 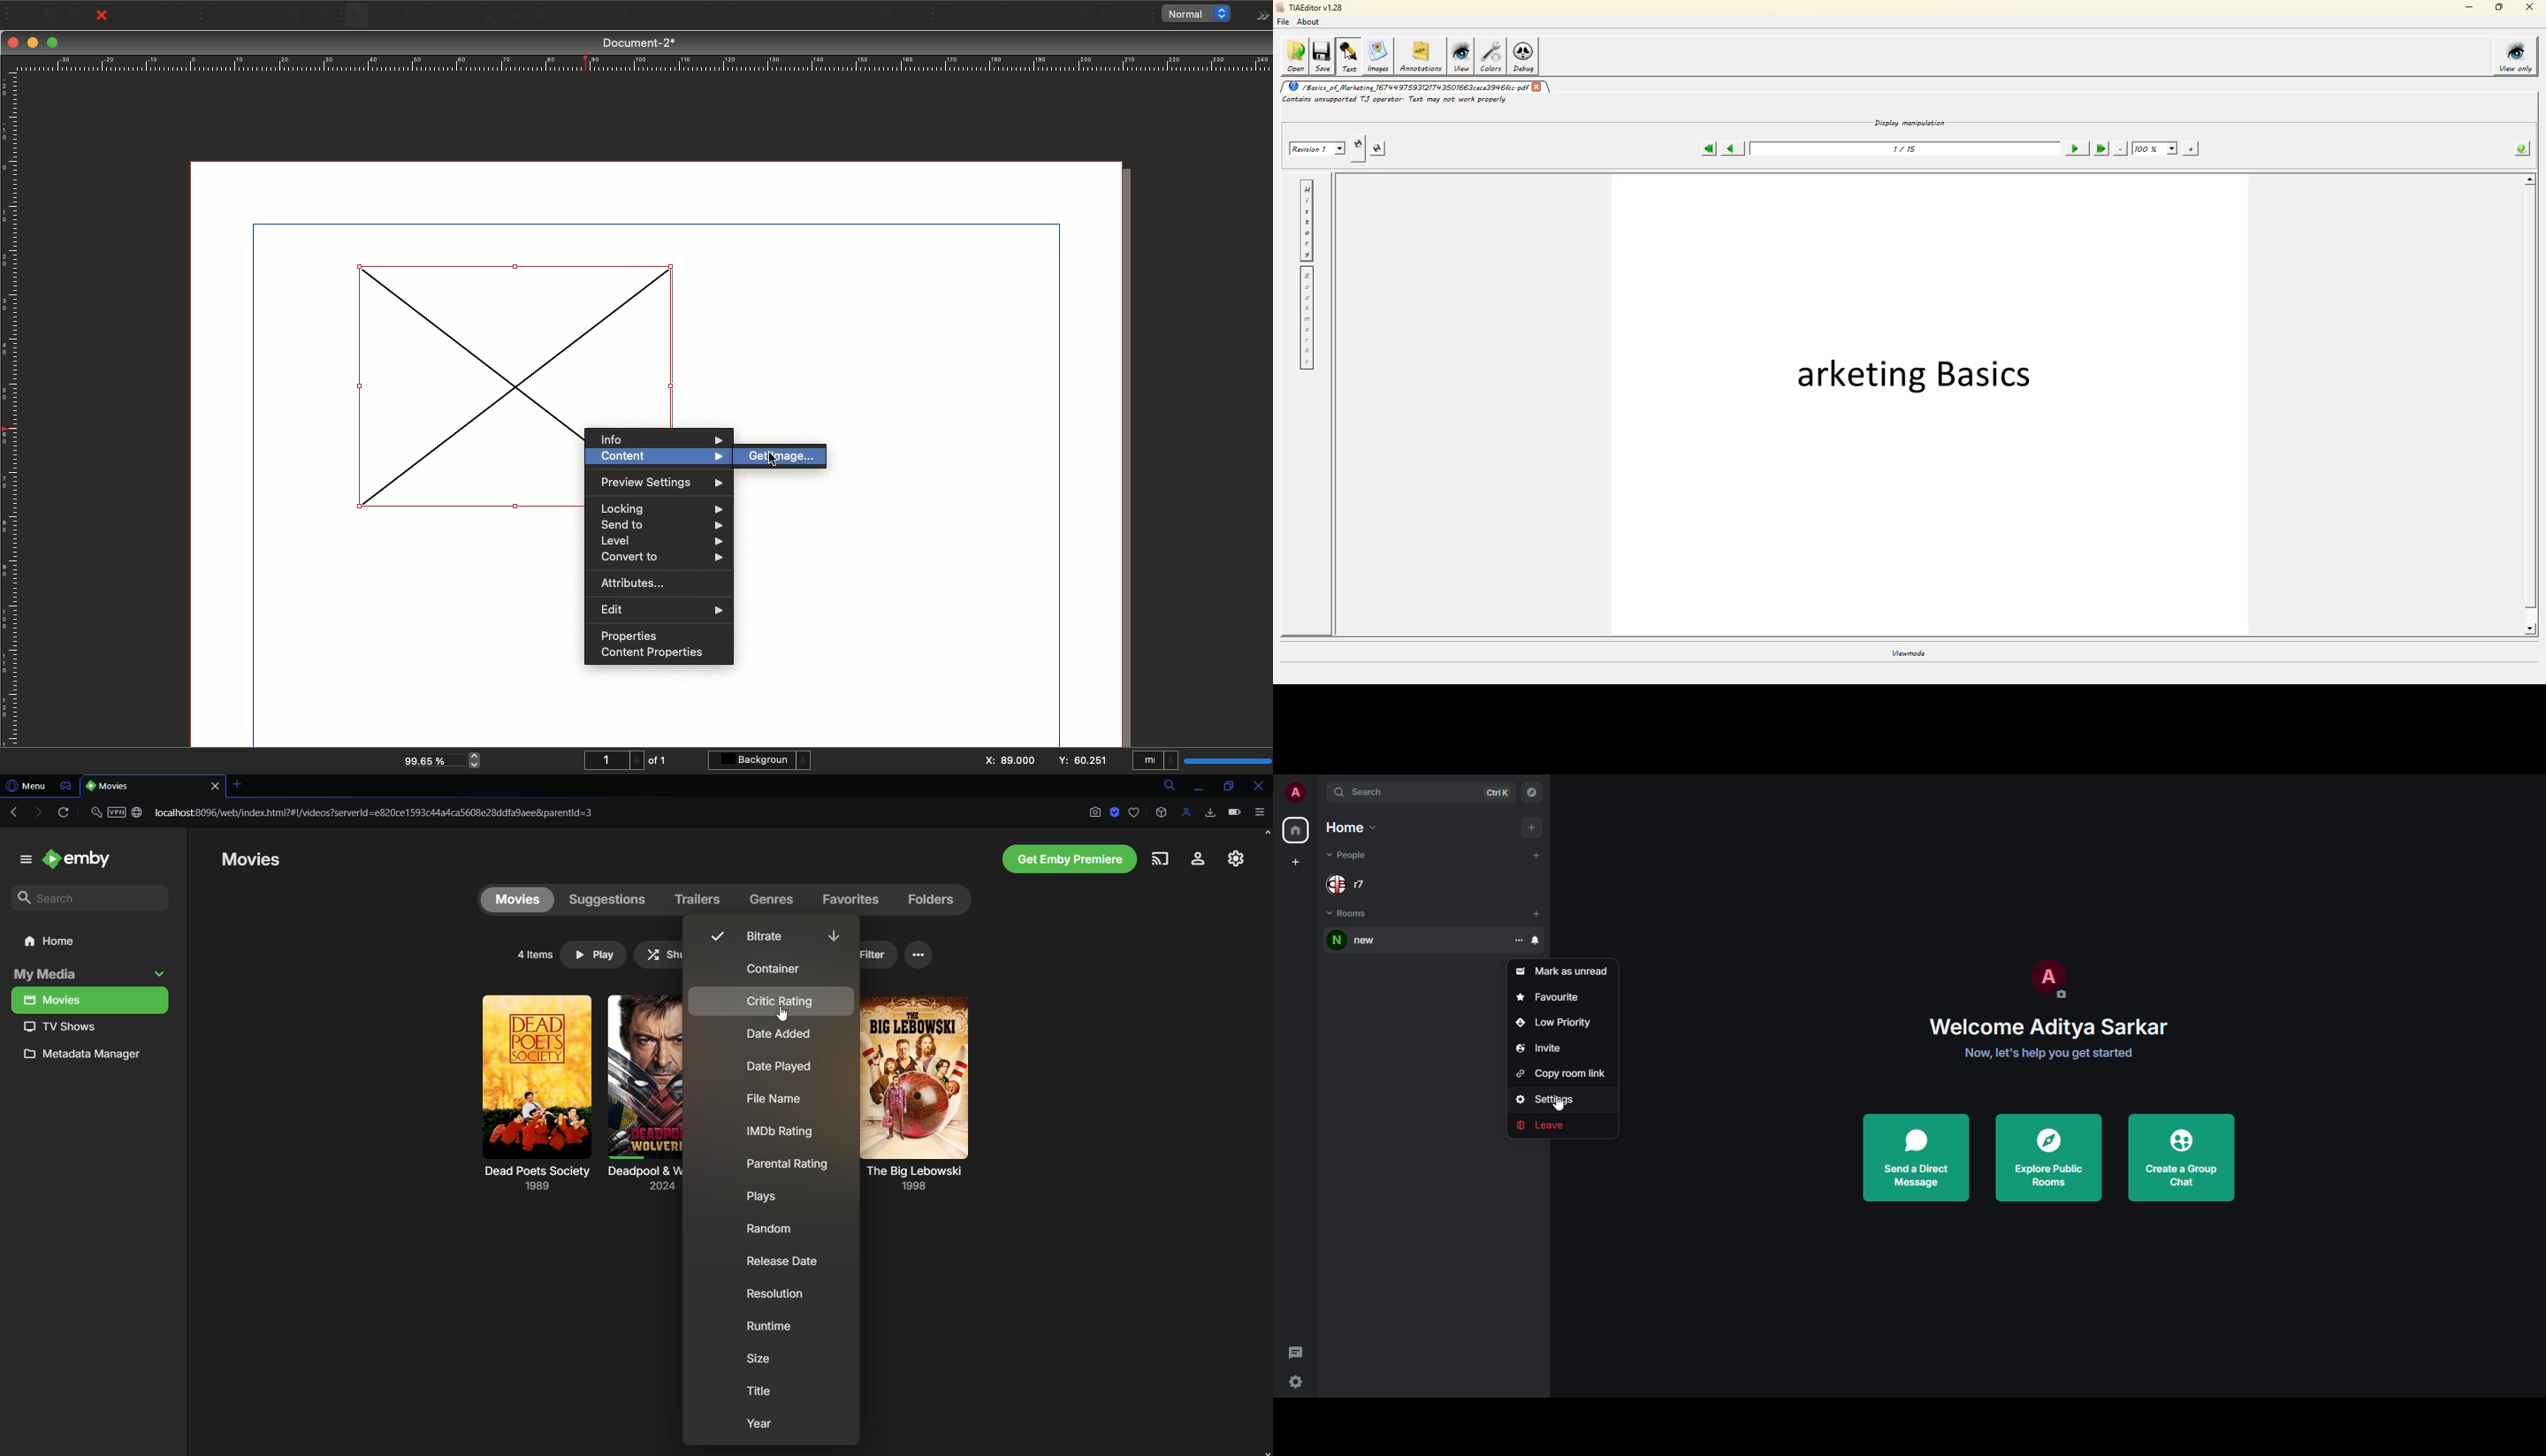 I want to click on Image inserter, so click(x=446, y=387).